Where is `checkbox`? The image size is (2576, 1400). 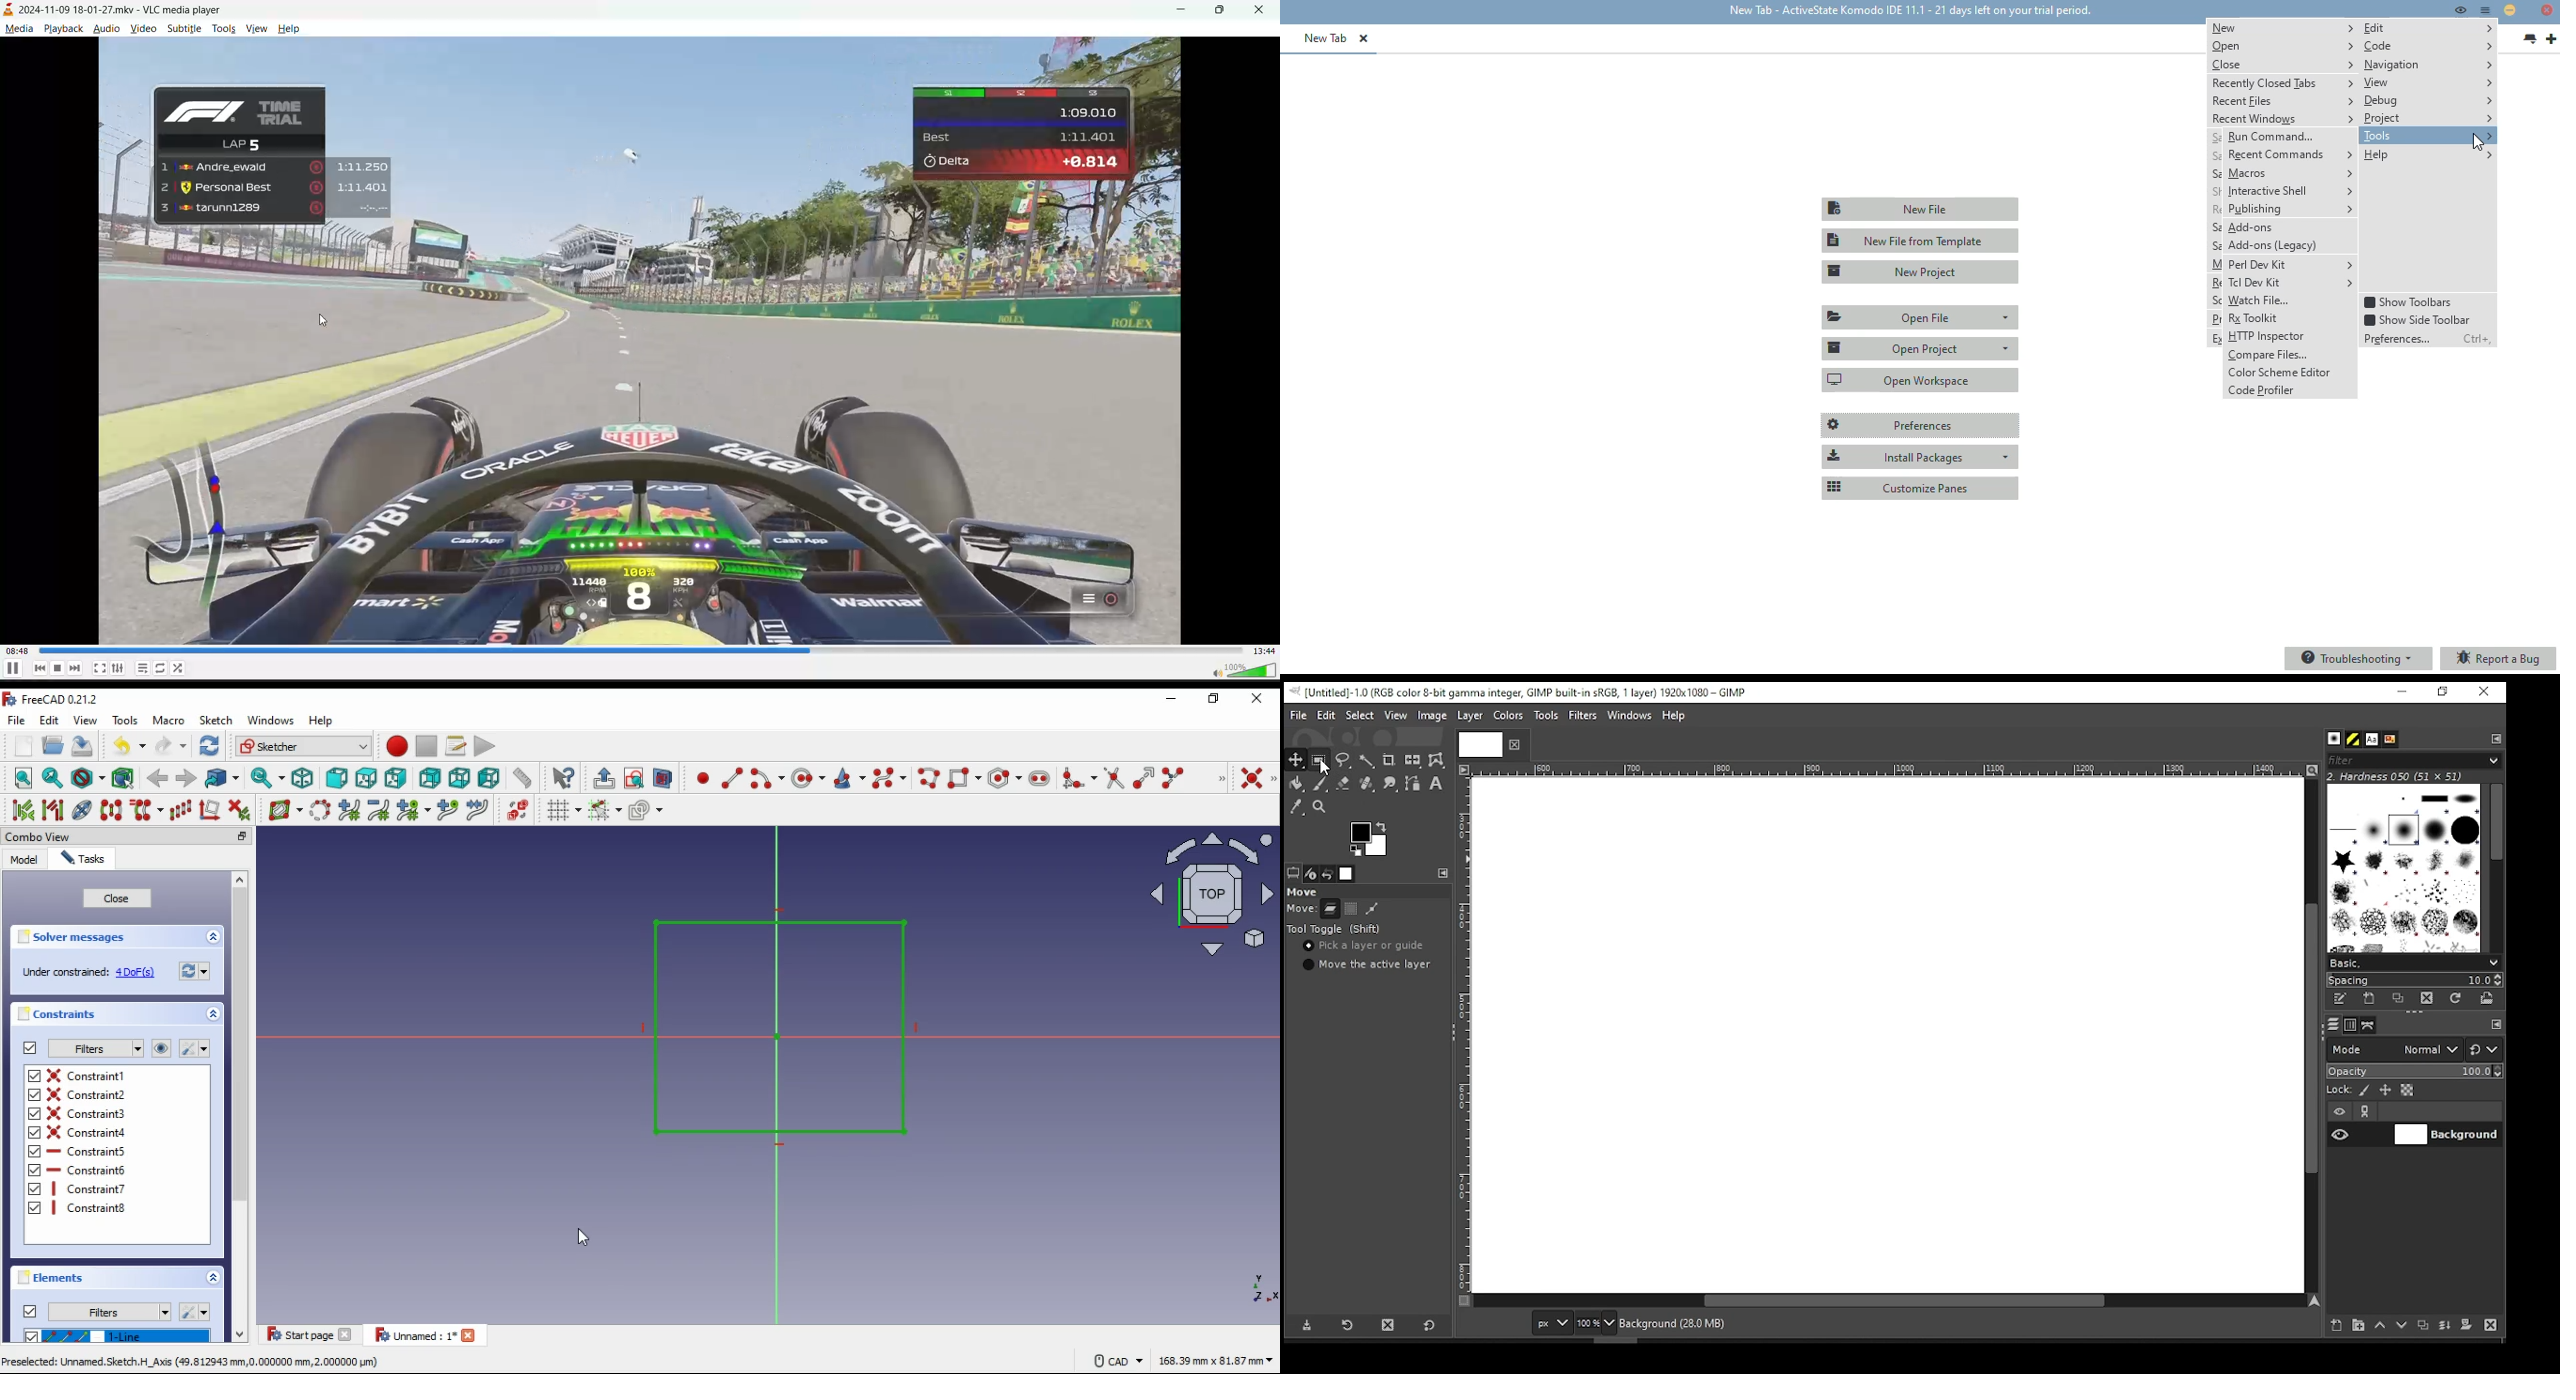
checkbox is located at coordinates (33, 1142).